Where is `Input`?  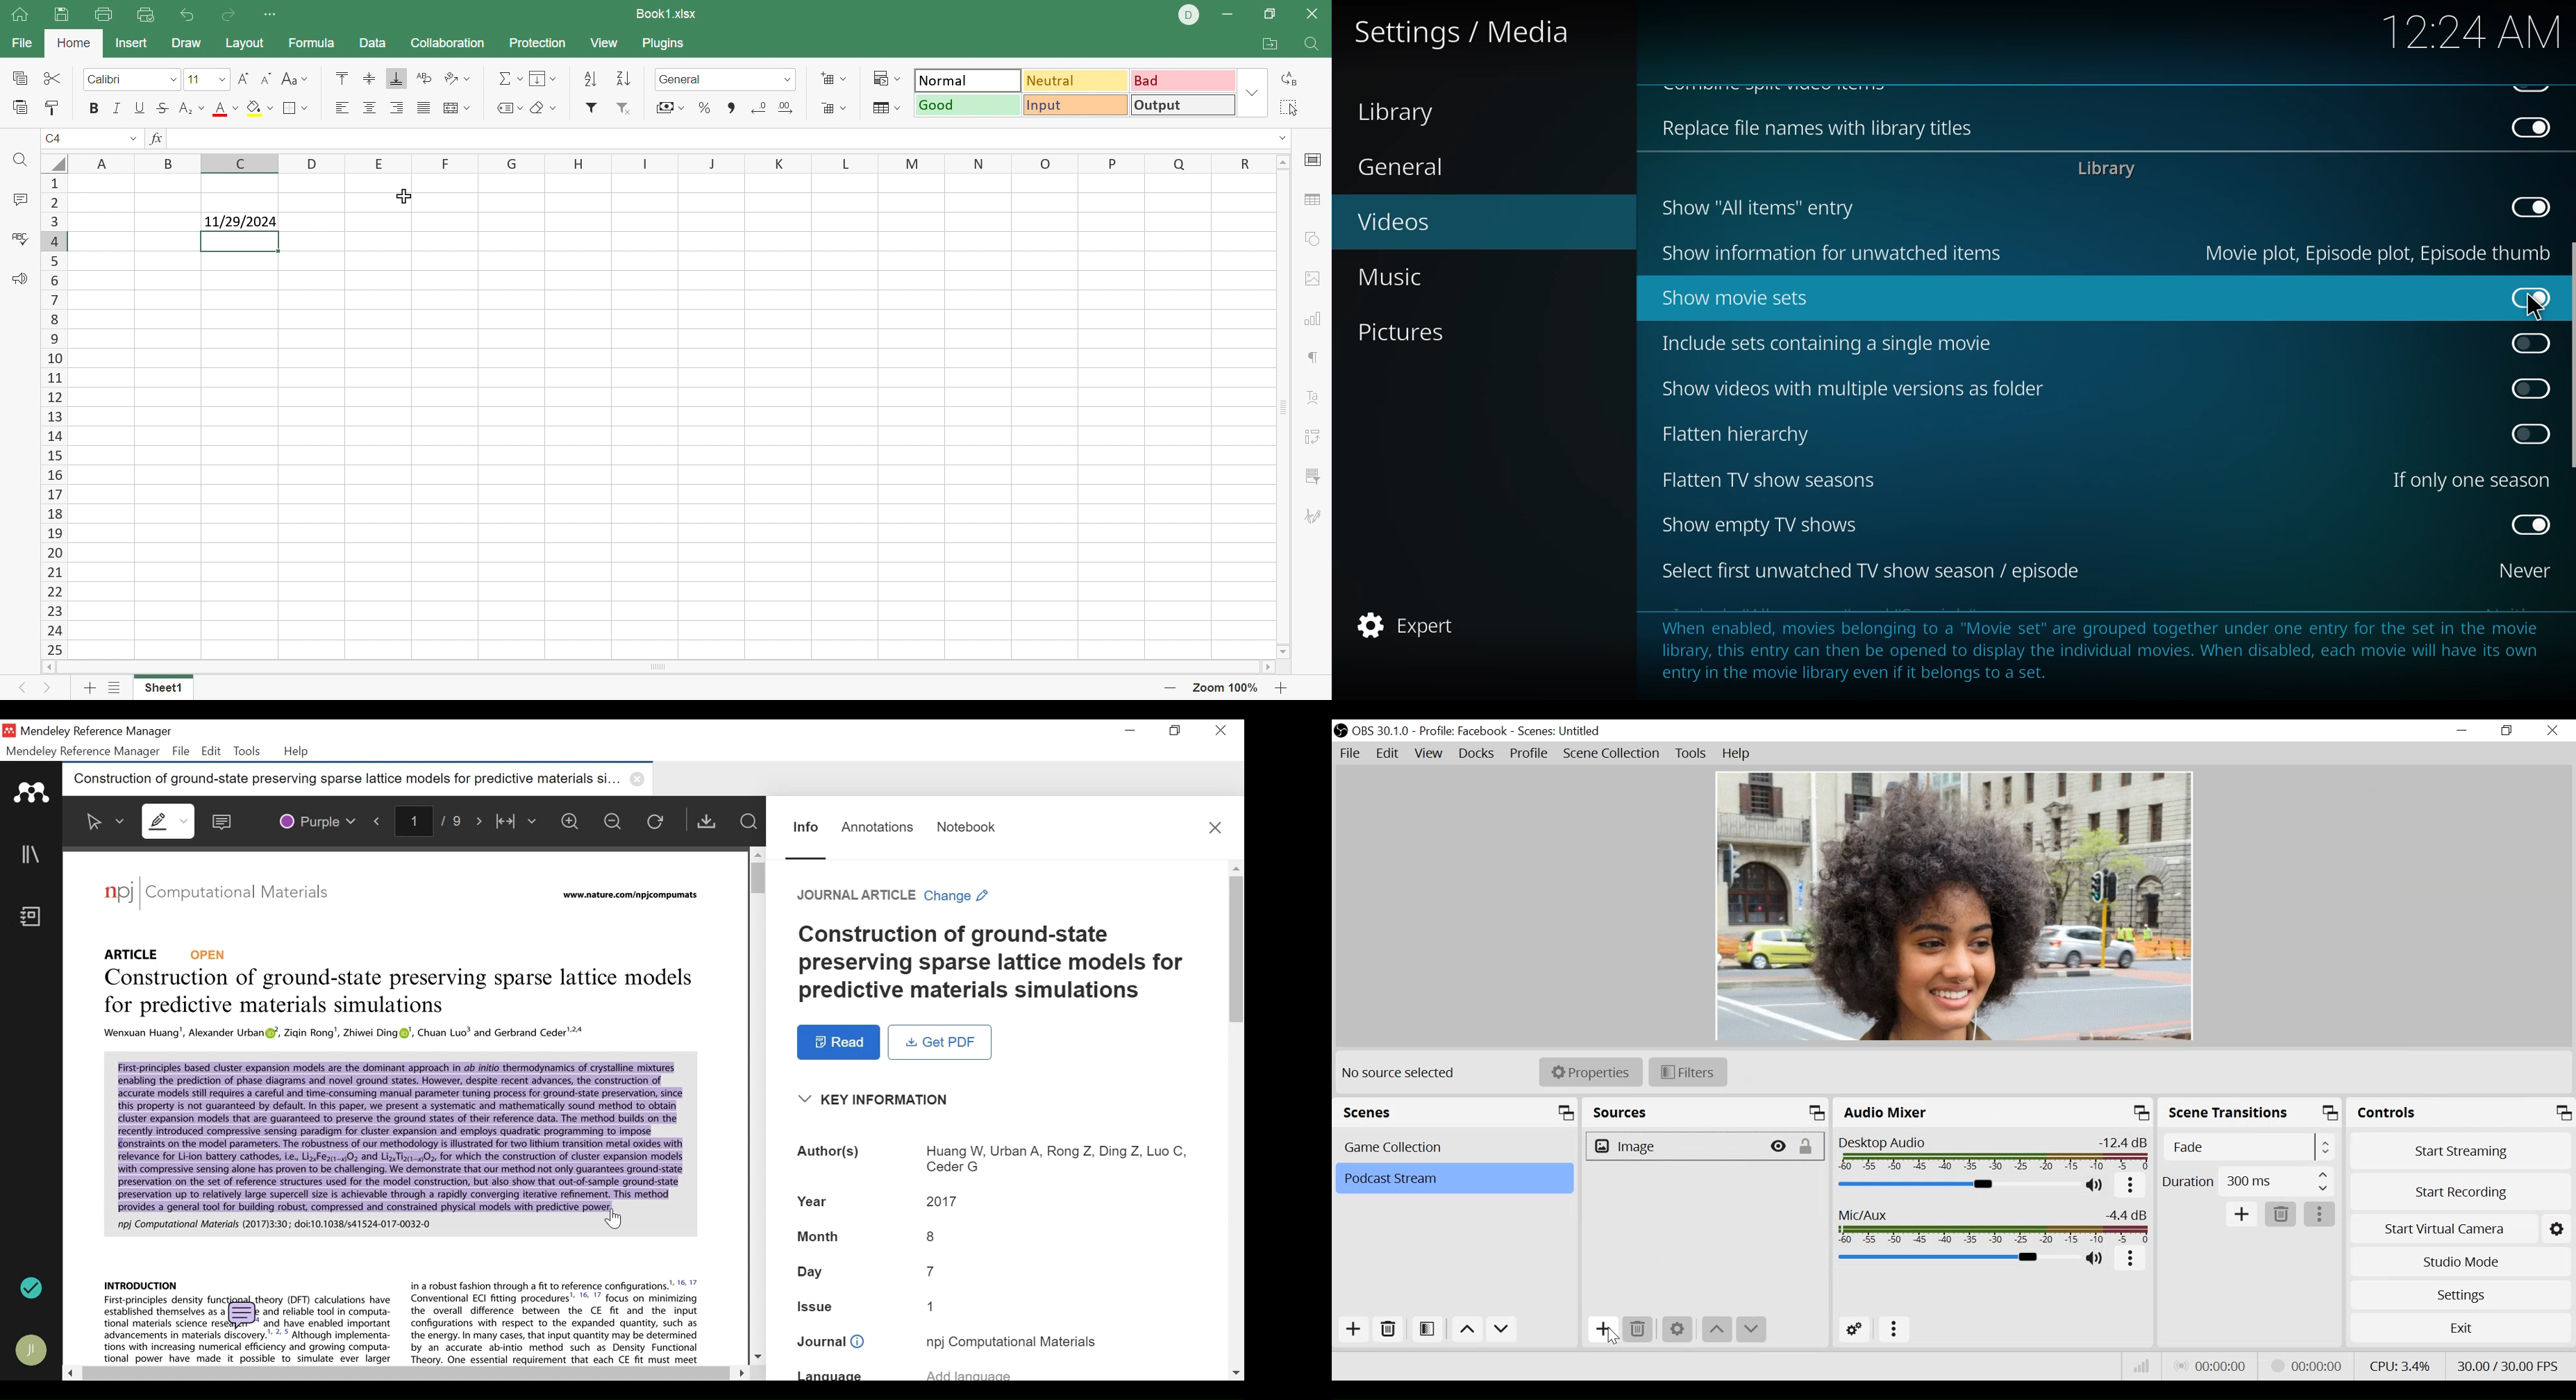
Input is located at coordinates (1074, 106).